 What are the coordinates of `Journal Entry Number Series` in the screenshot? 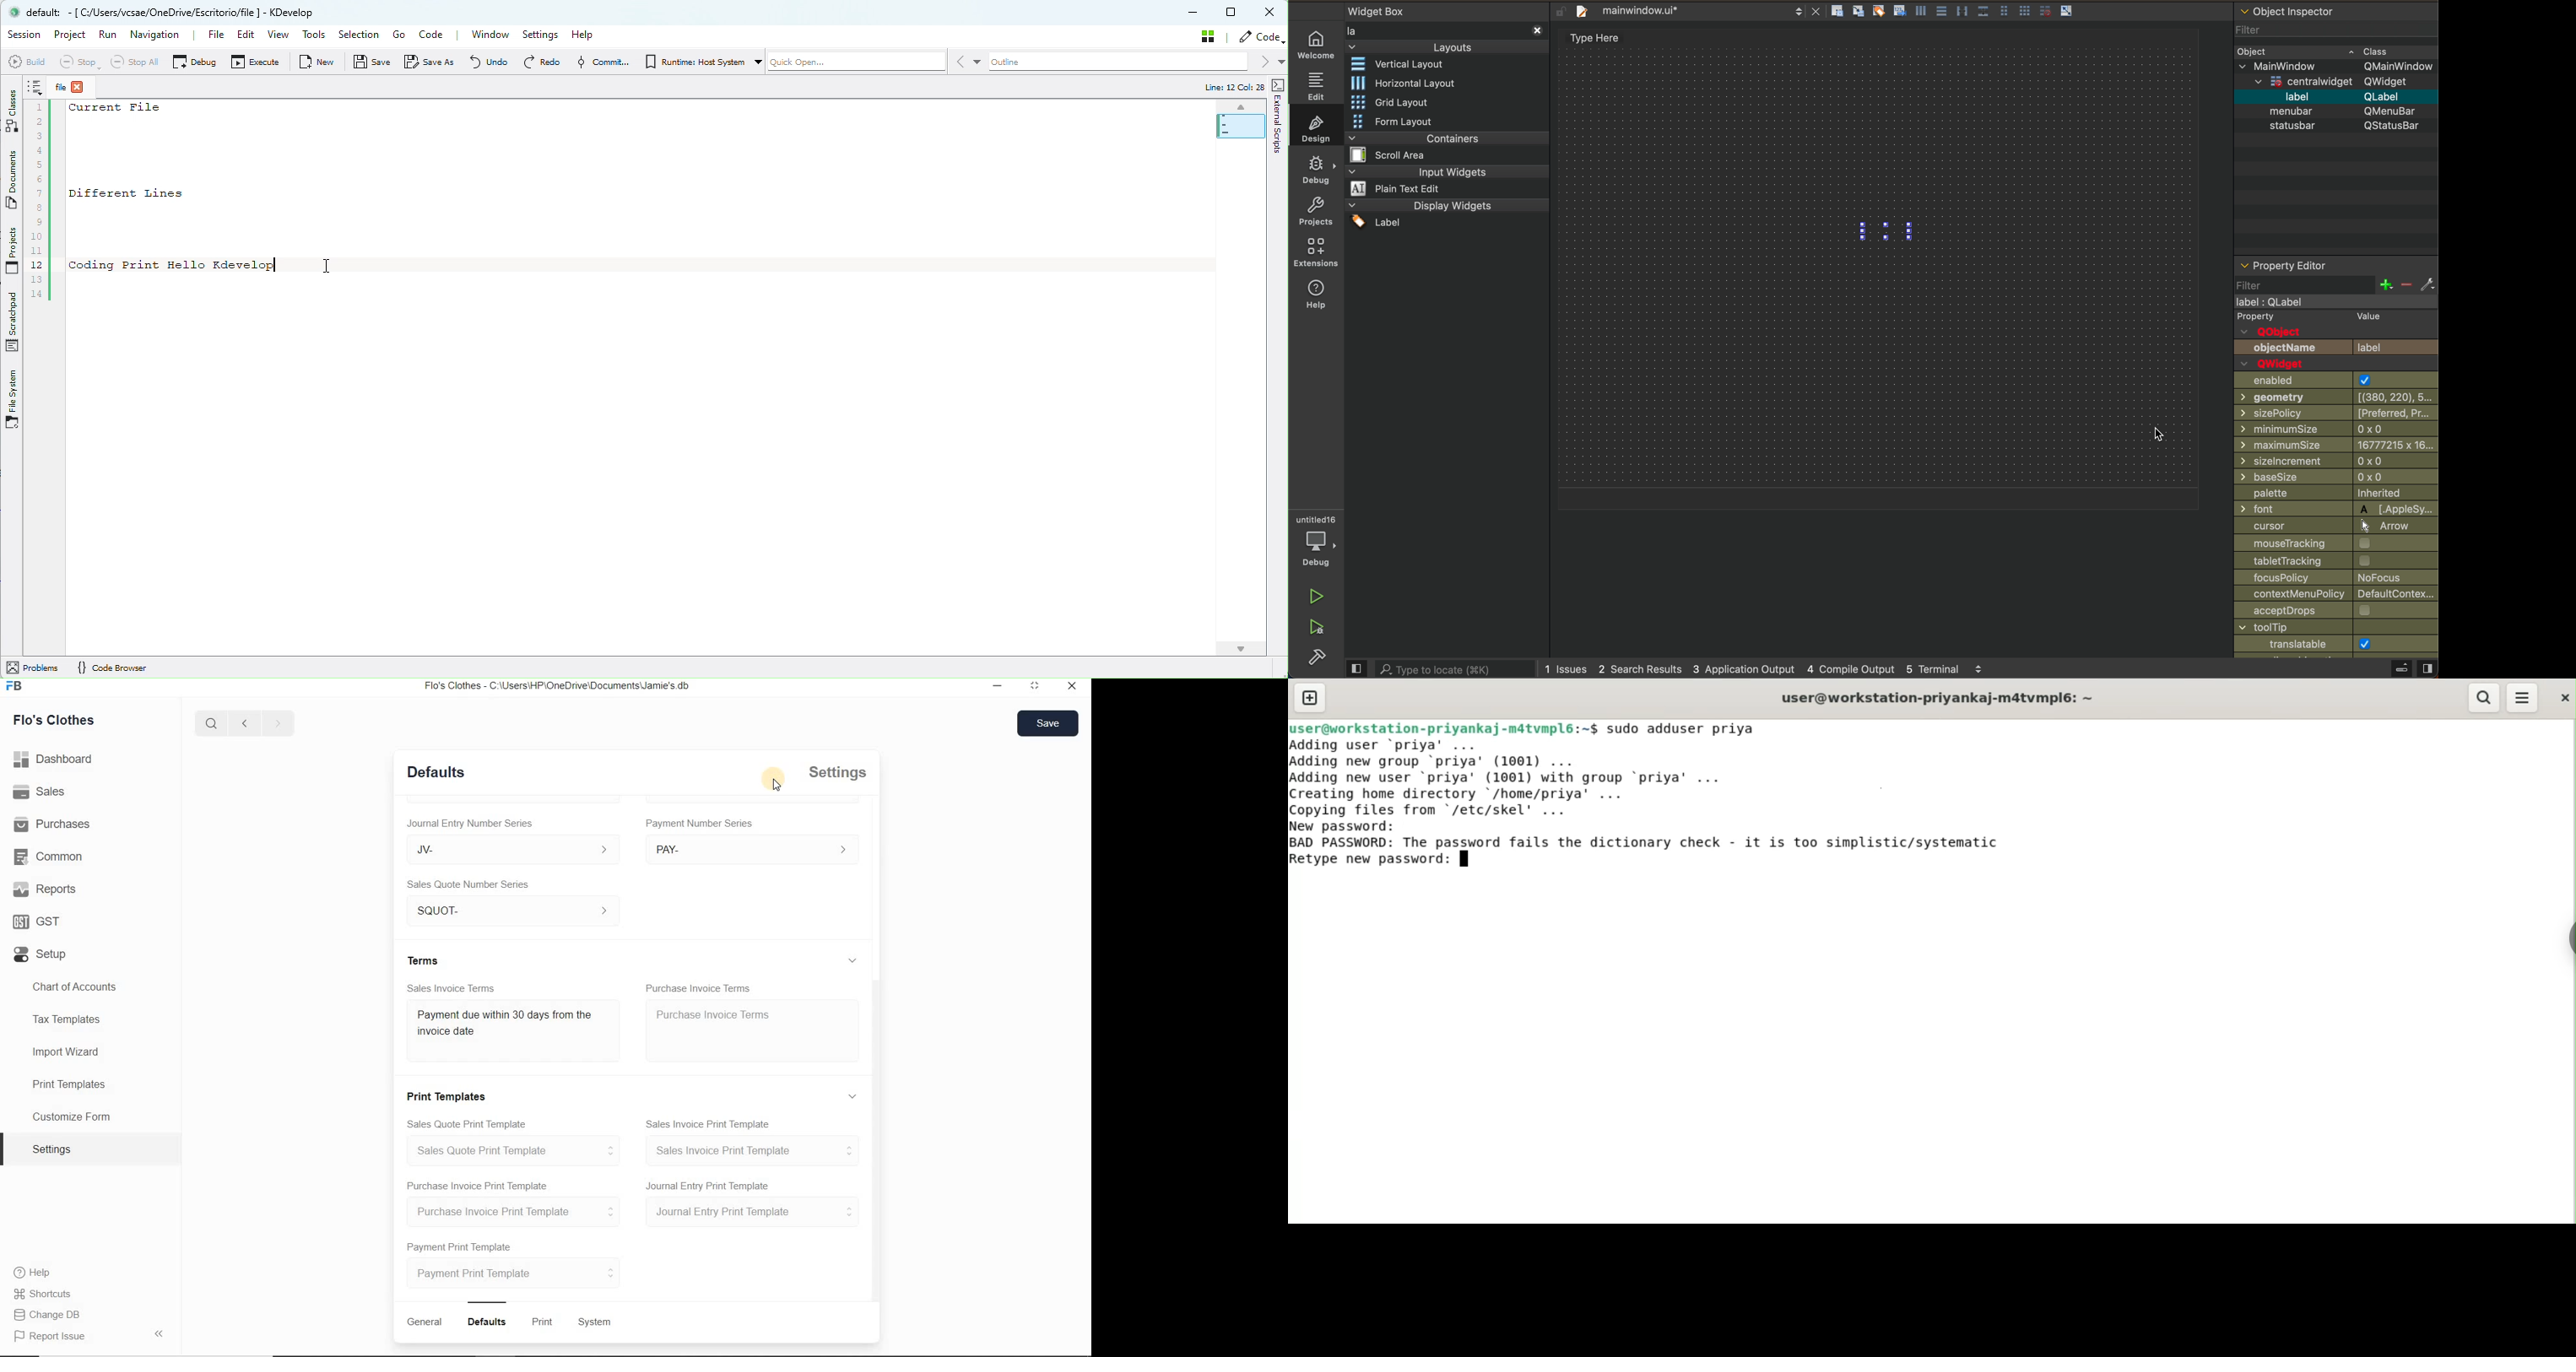 It's located at (470, 823).